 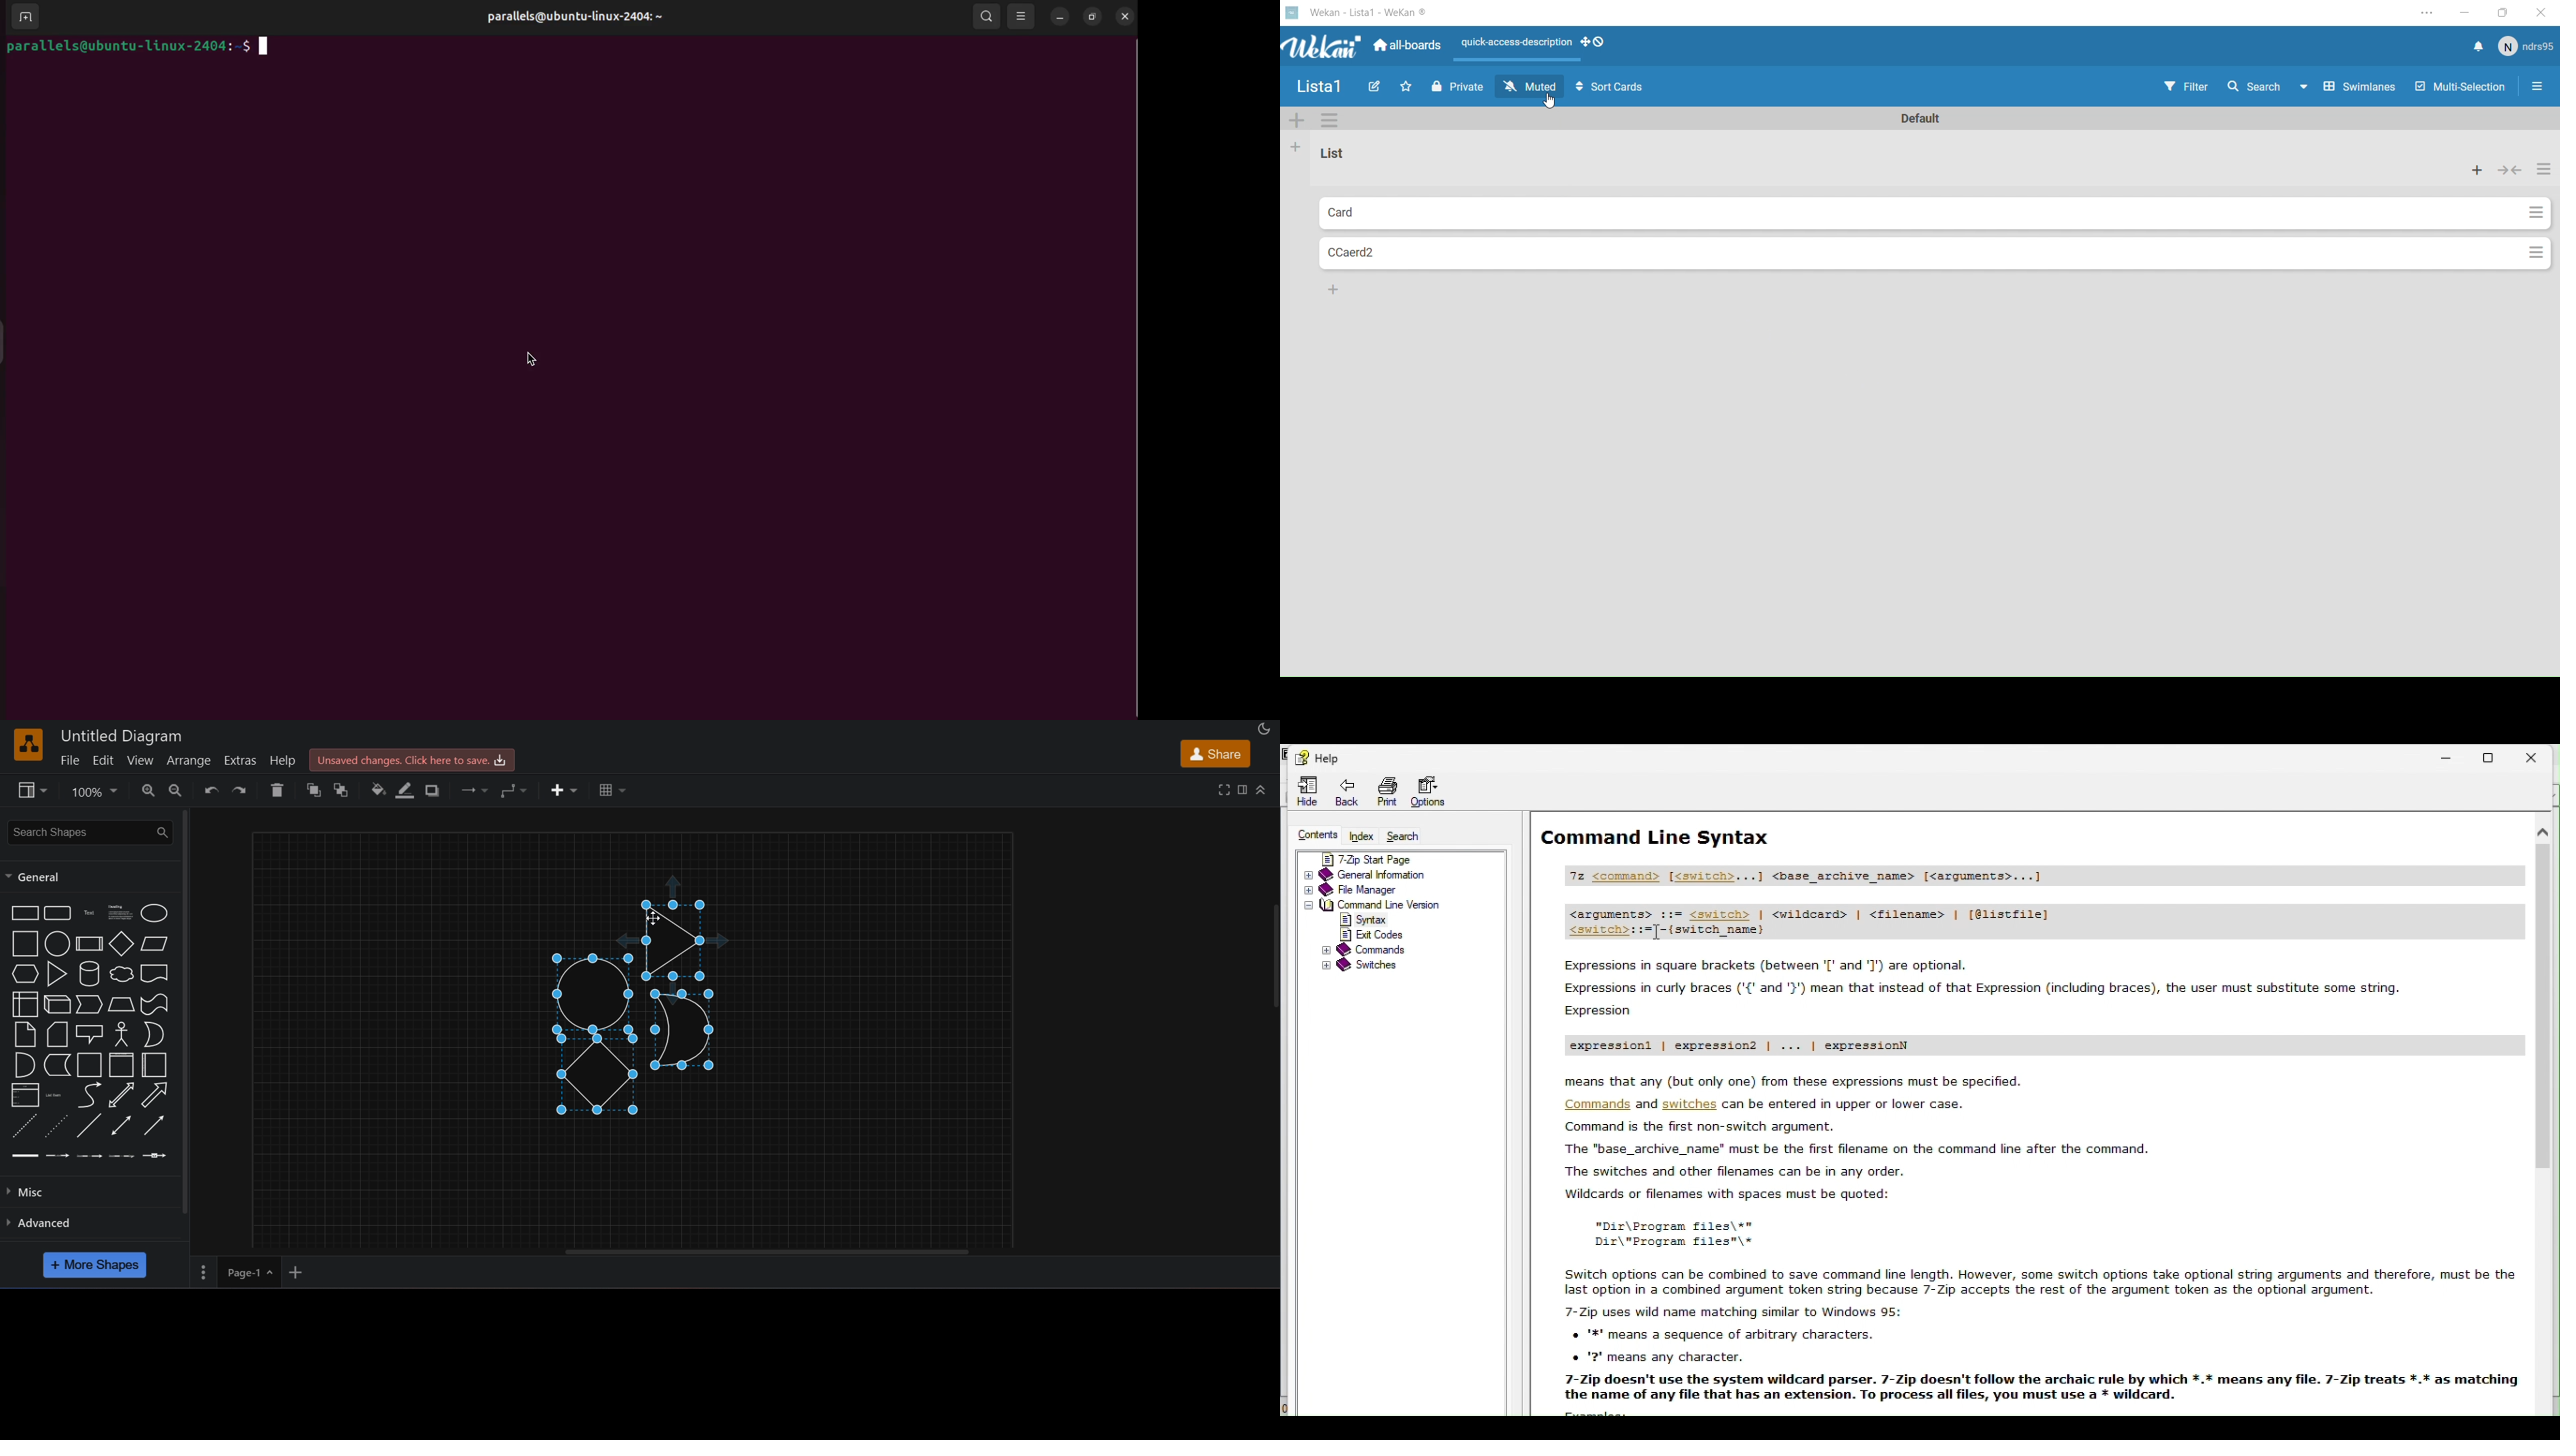 What do you see at coordinates (90, 1095) in the screenshot?
I see `arrow` at bounding box center [90, 1095].